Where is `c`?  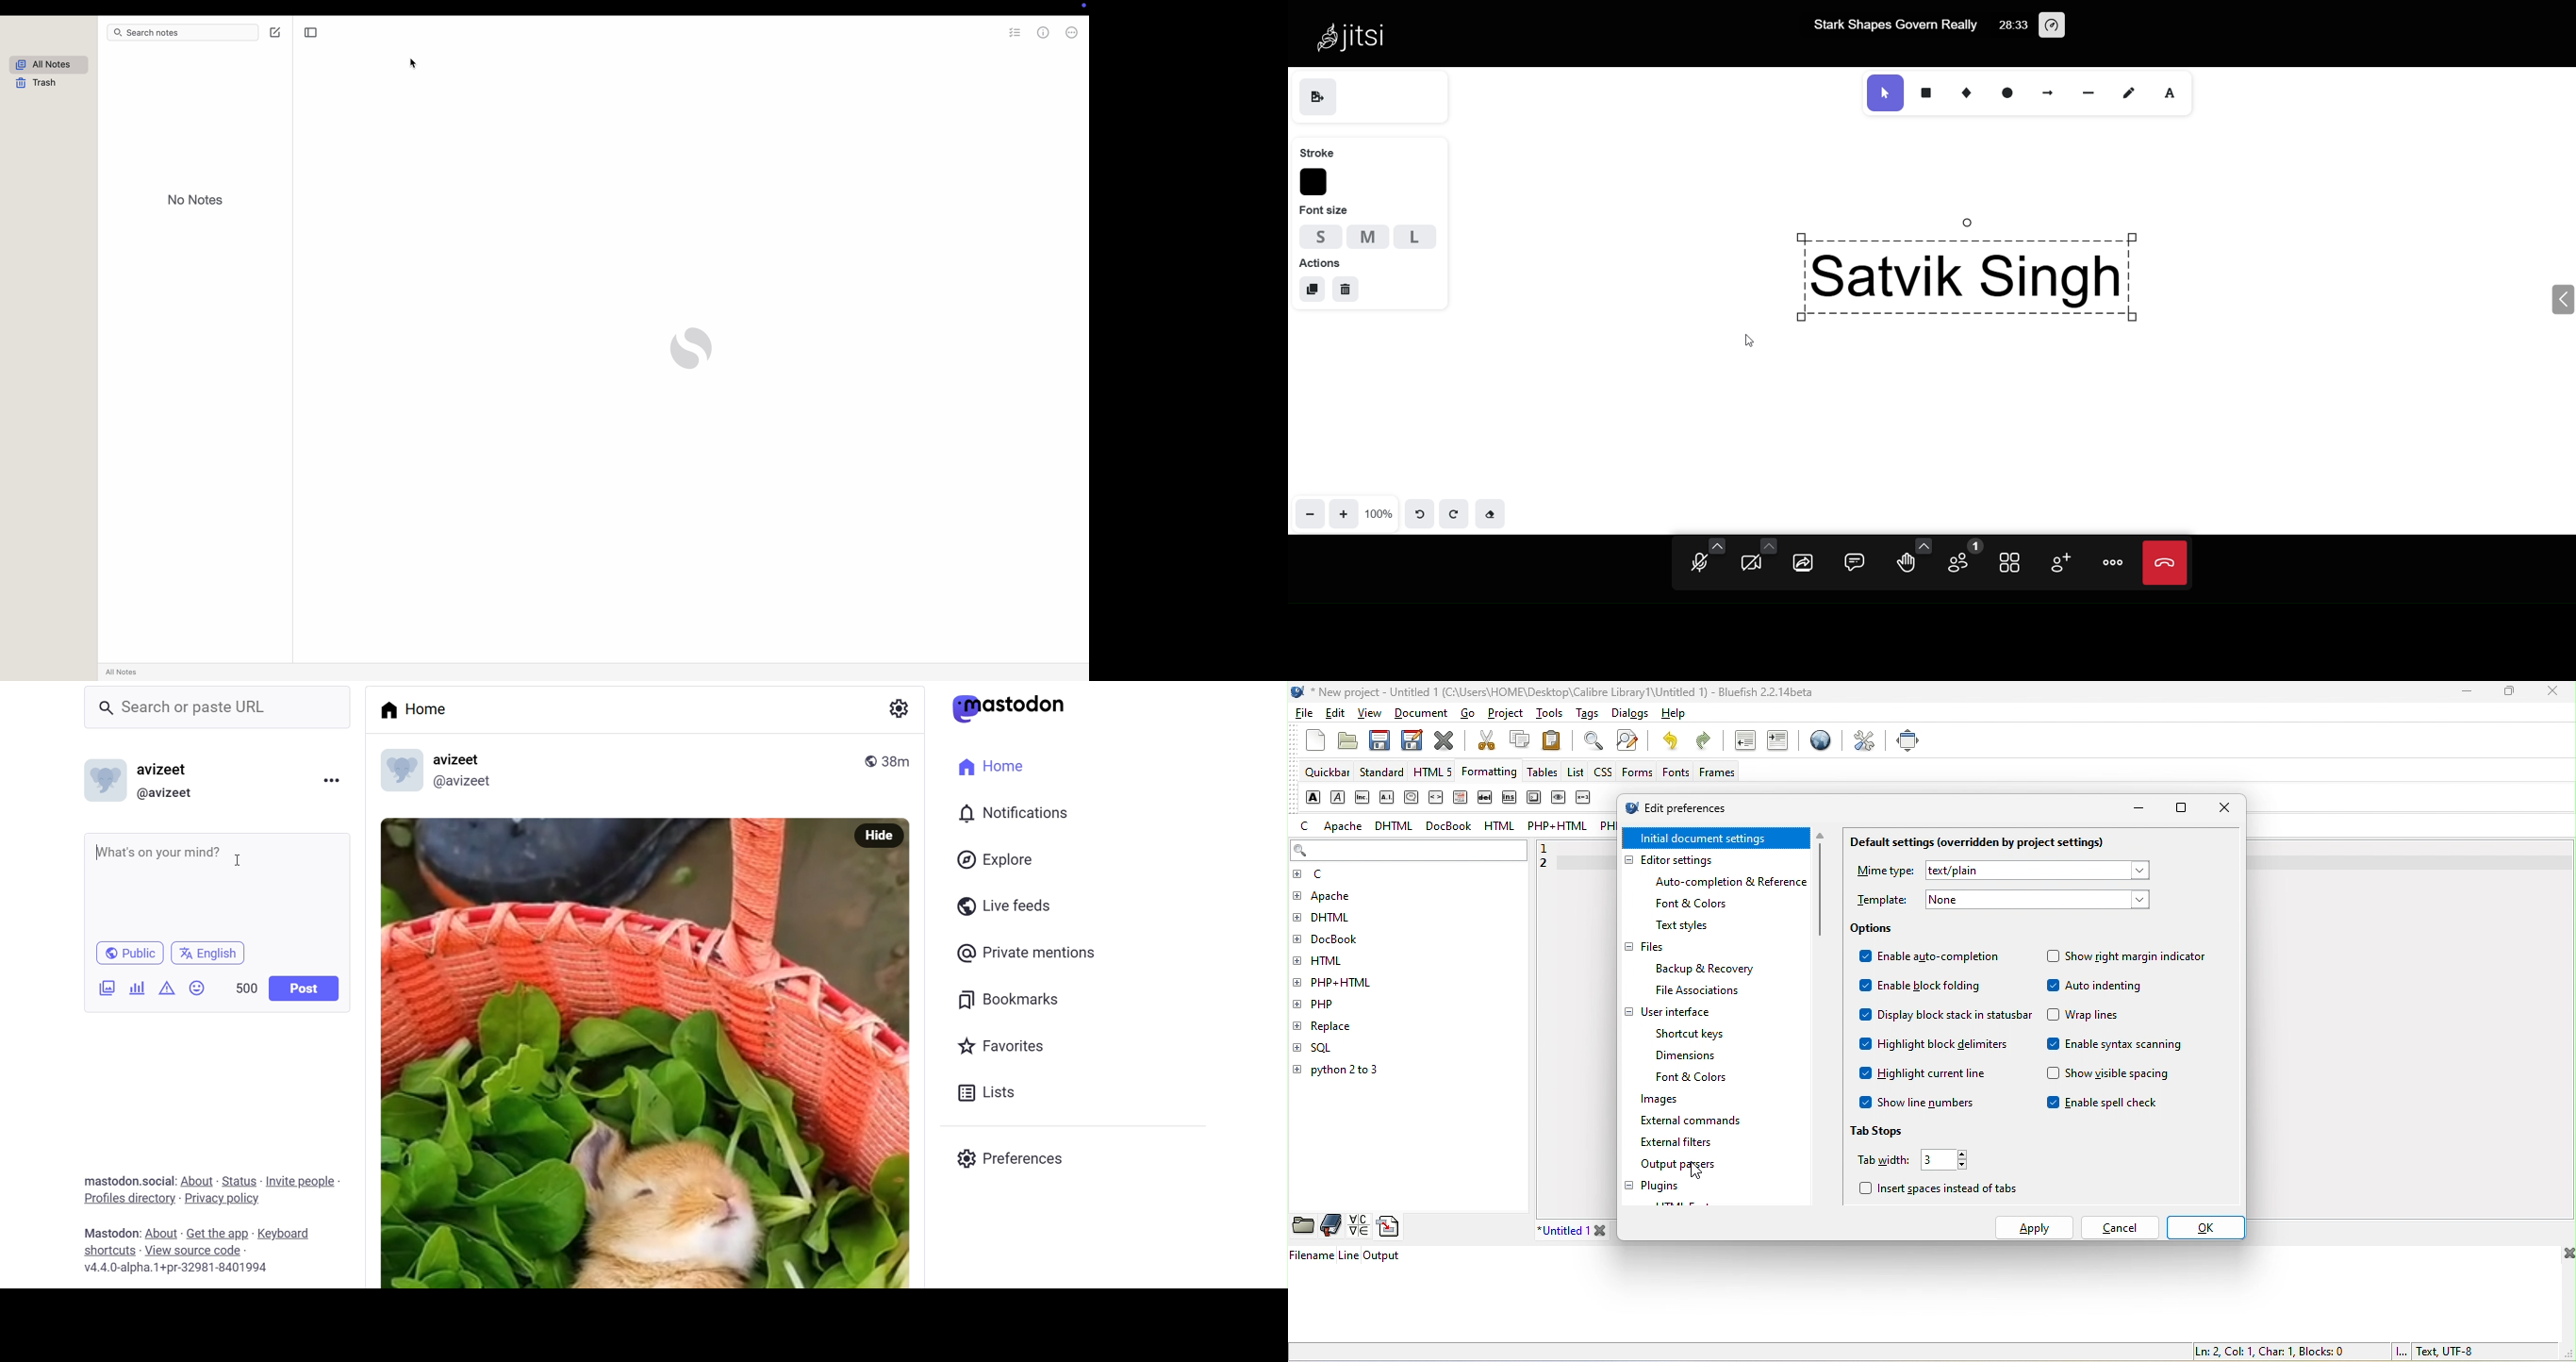 c is located at coordinates (1306, 826).